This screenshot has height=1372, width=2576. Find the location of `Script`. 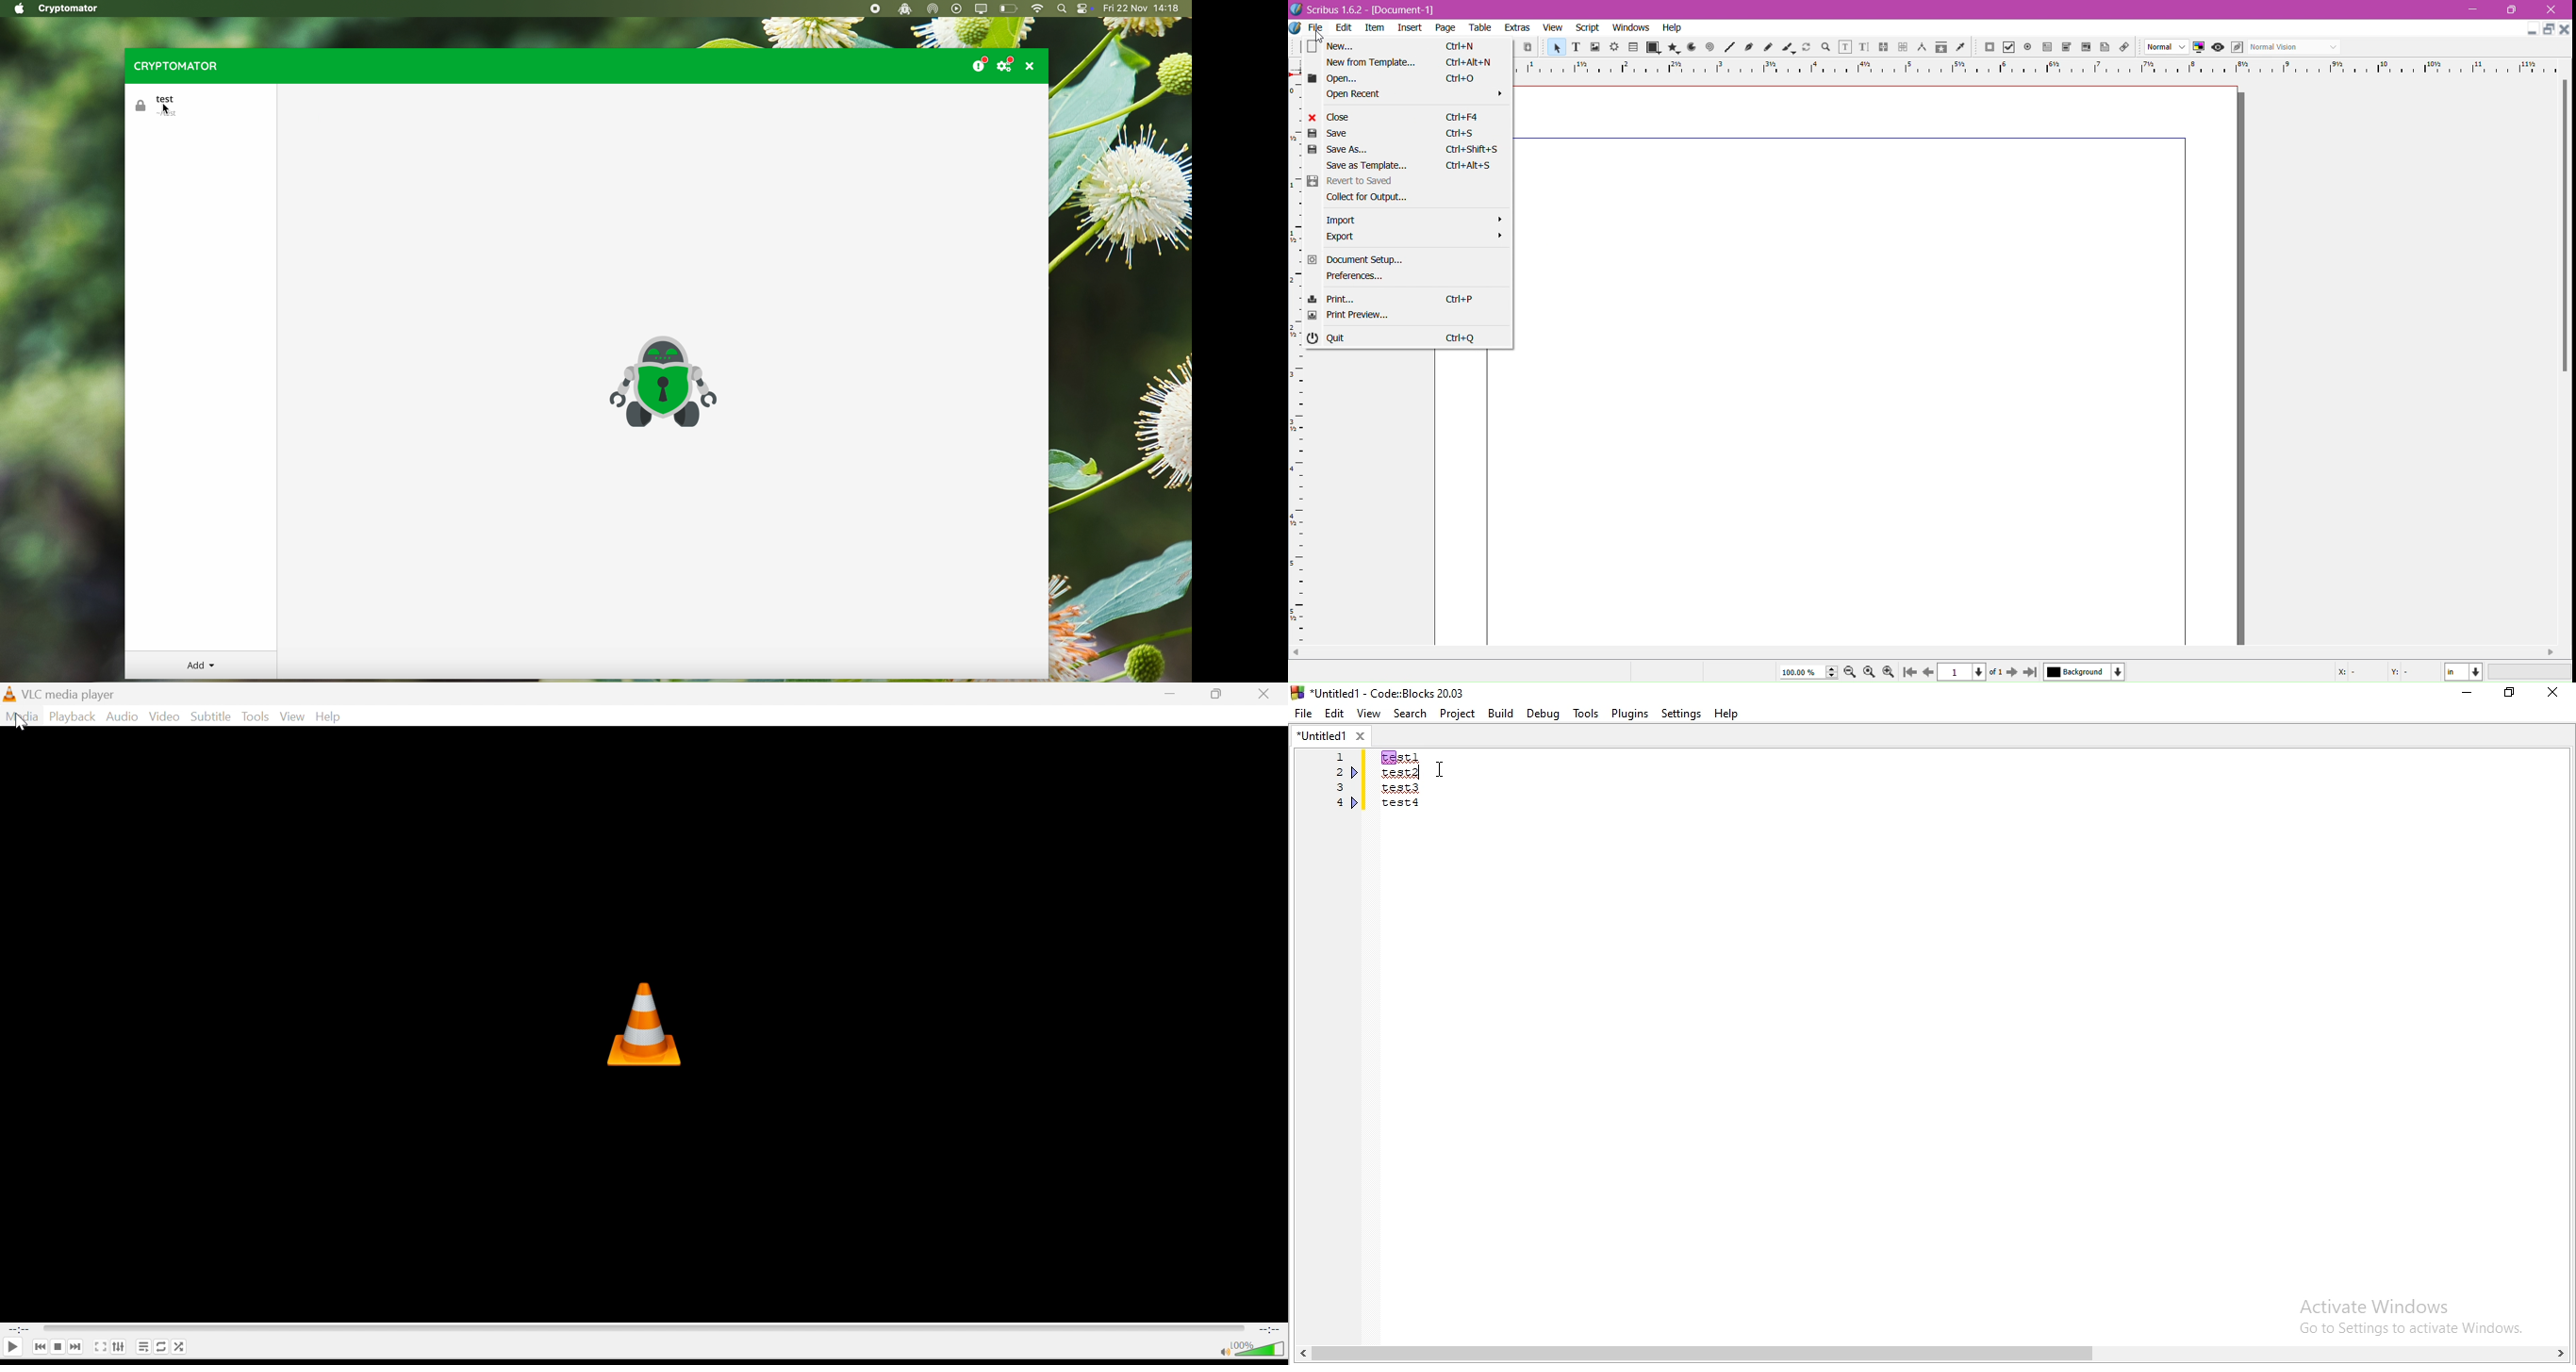

Script is located at coordinates (1589, 28).